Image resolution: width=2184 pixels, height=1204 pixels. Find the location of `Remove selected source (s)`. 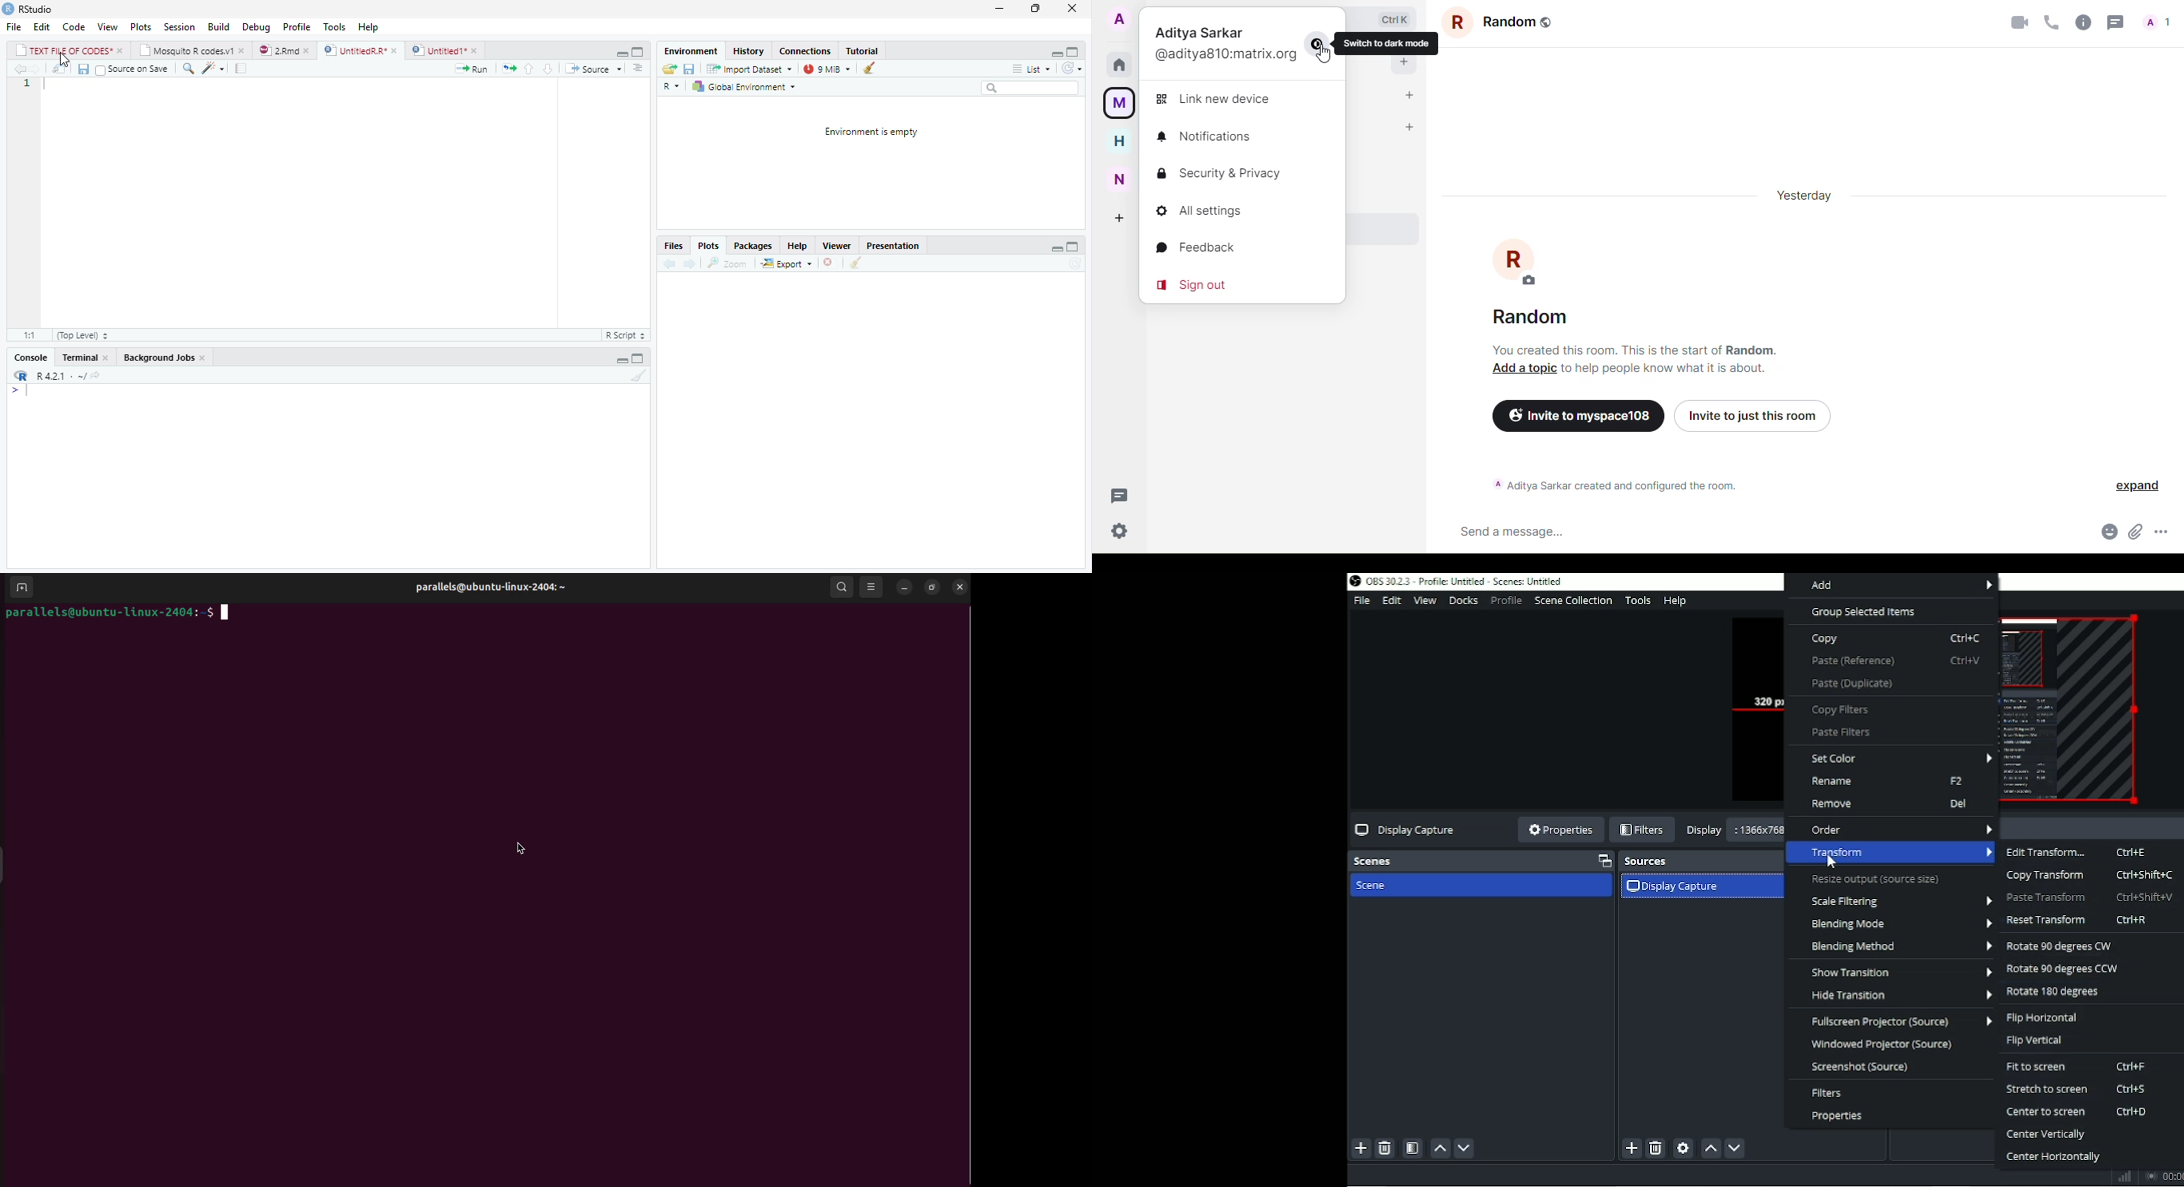

Remove selected source (s) is located at coordinates (1655, 1148).